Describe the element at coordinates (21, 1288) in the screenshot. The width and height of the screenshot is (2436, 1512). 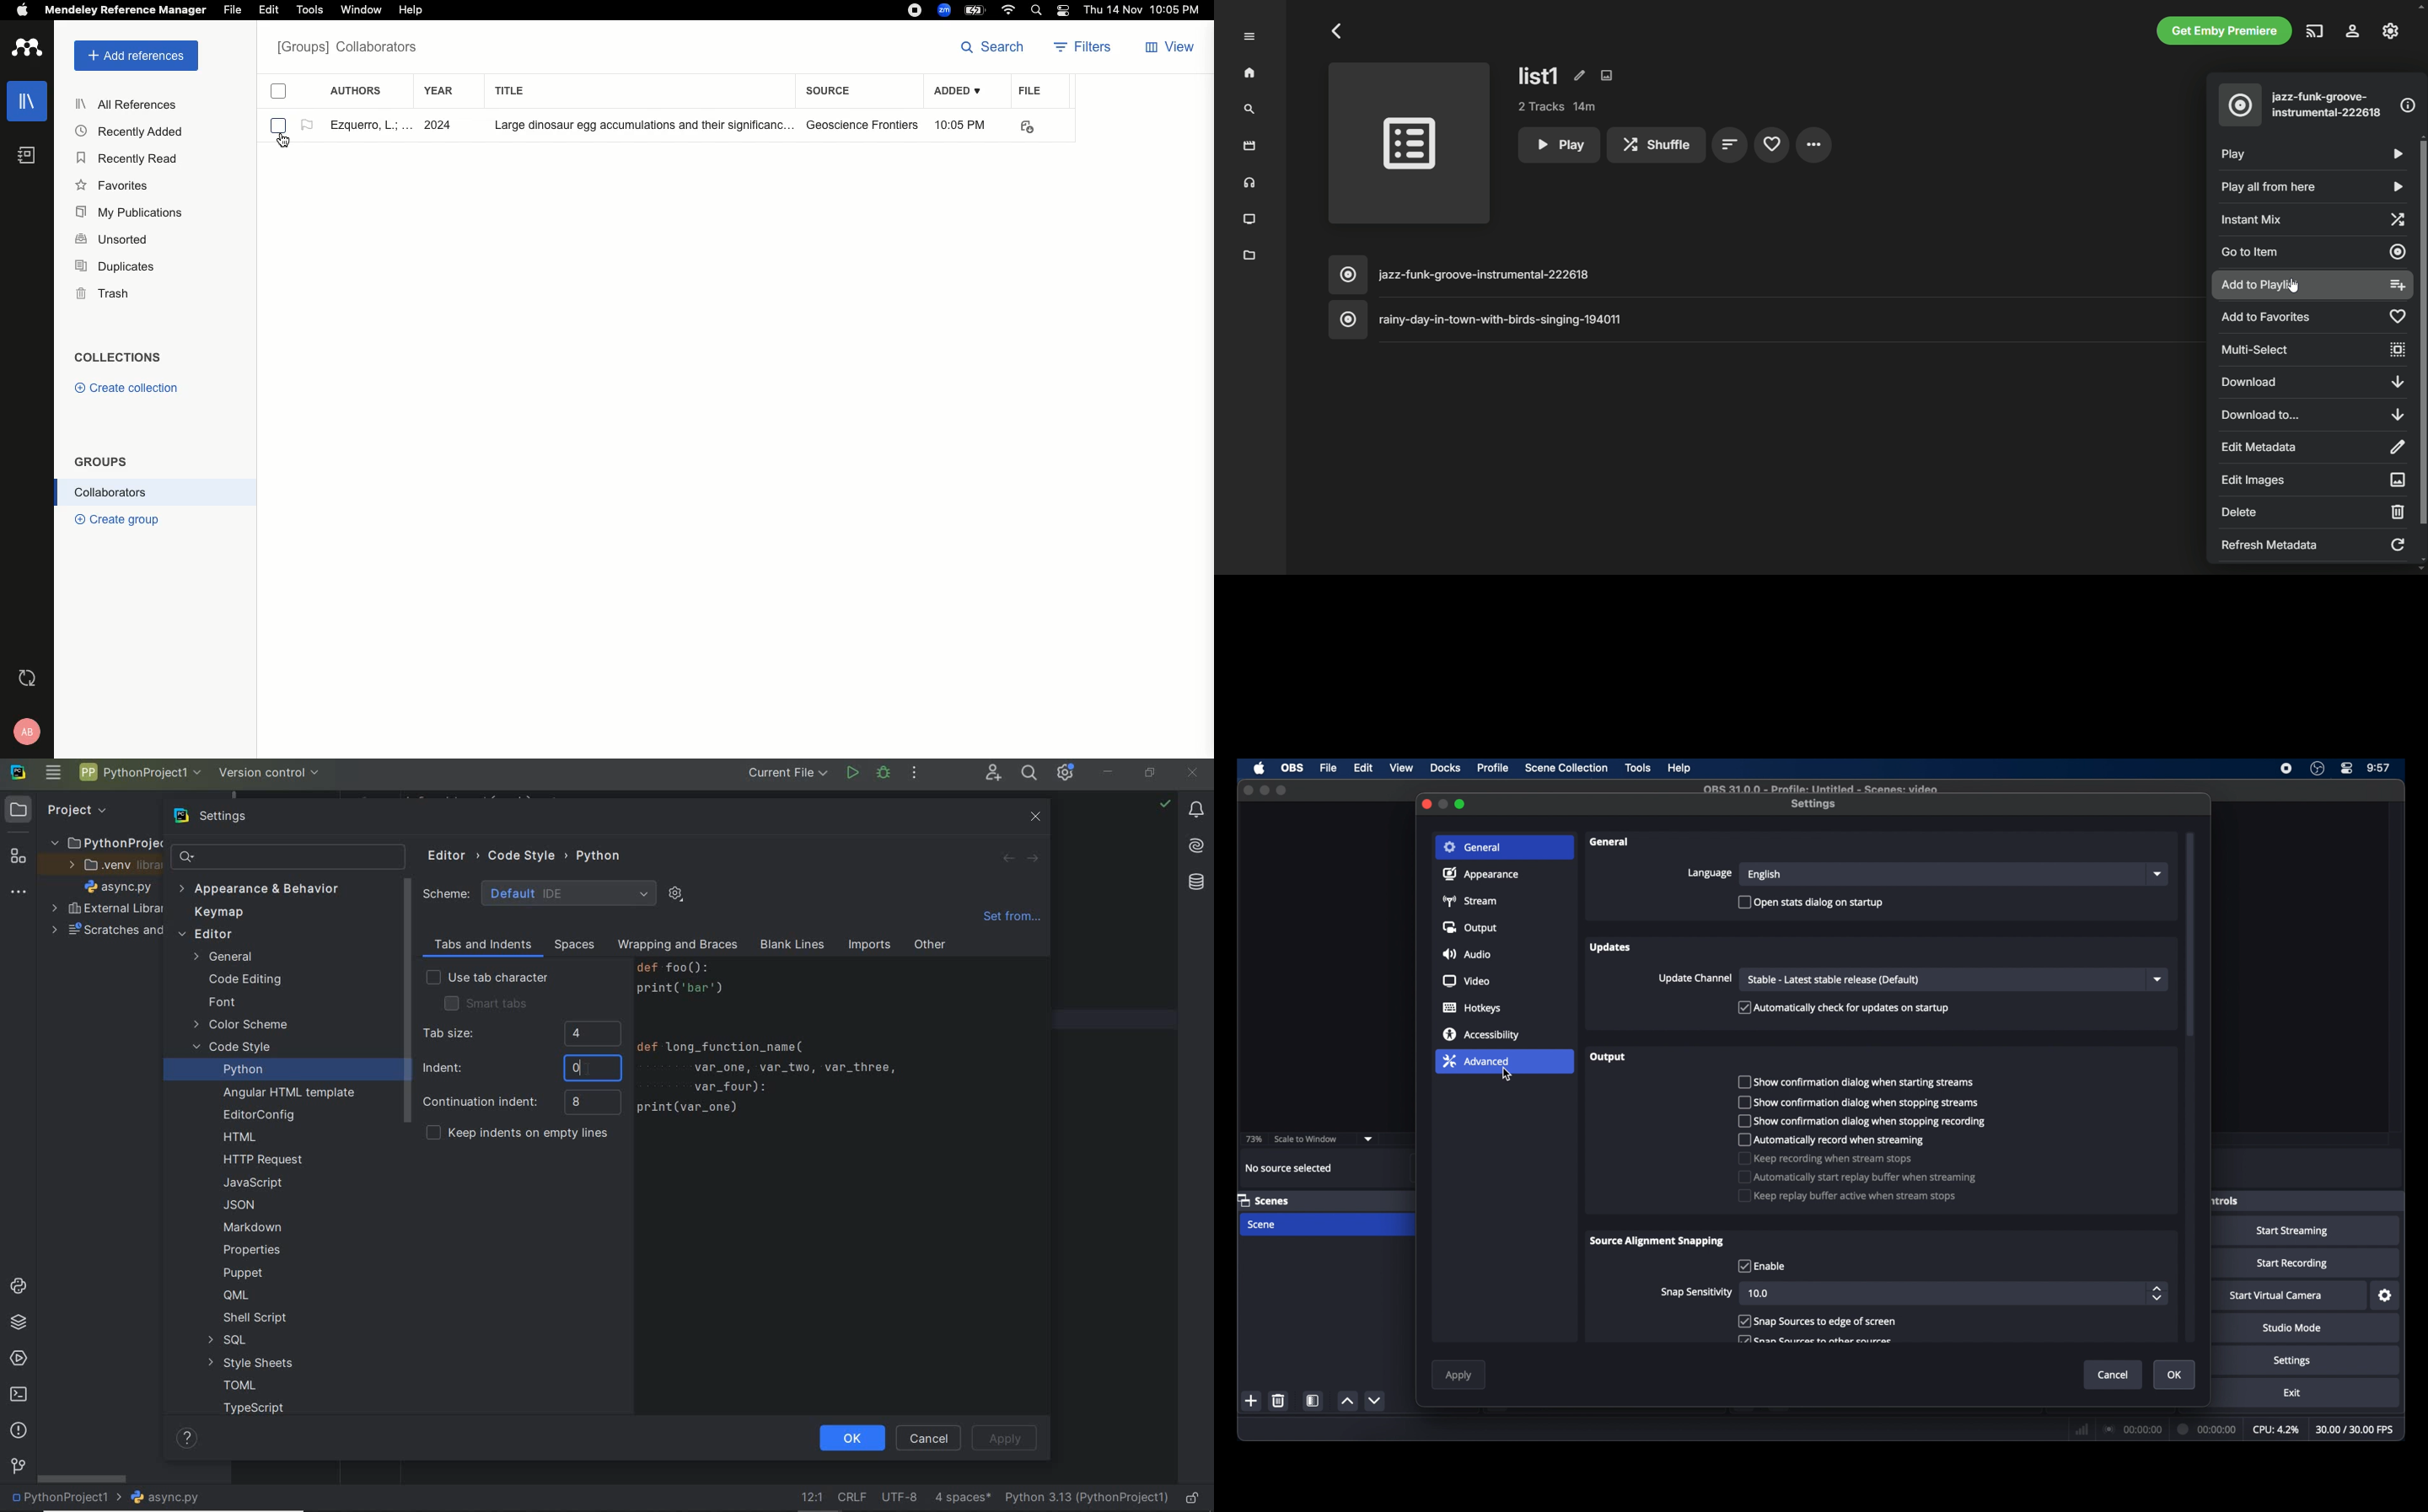
I see `python console` at that location.